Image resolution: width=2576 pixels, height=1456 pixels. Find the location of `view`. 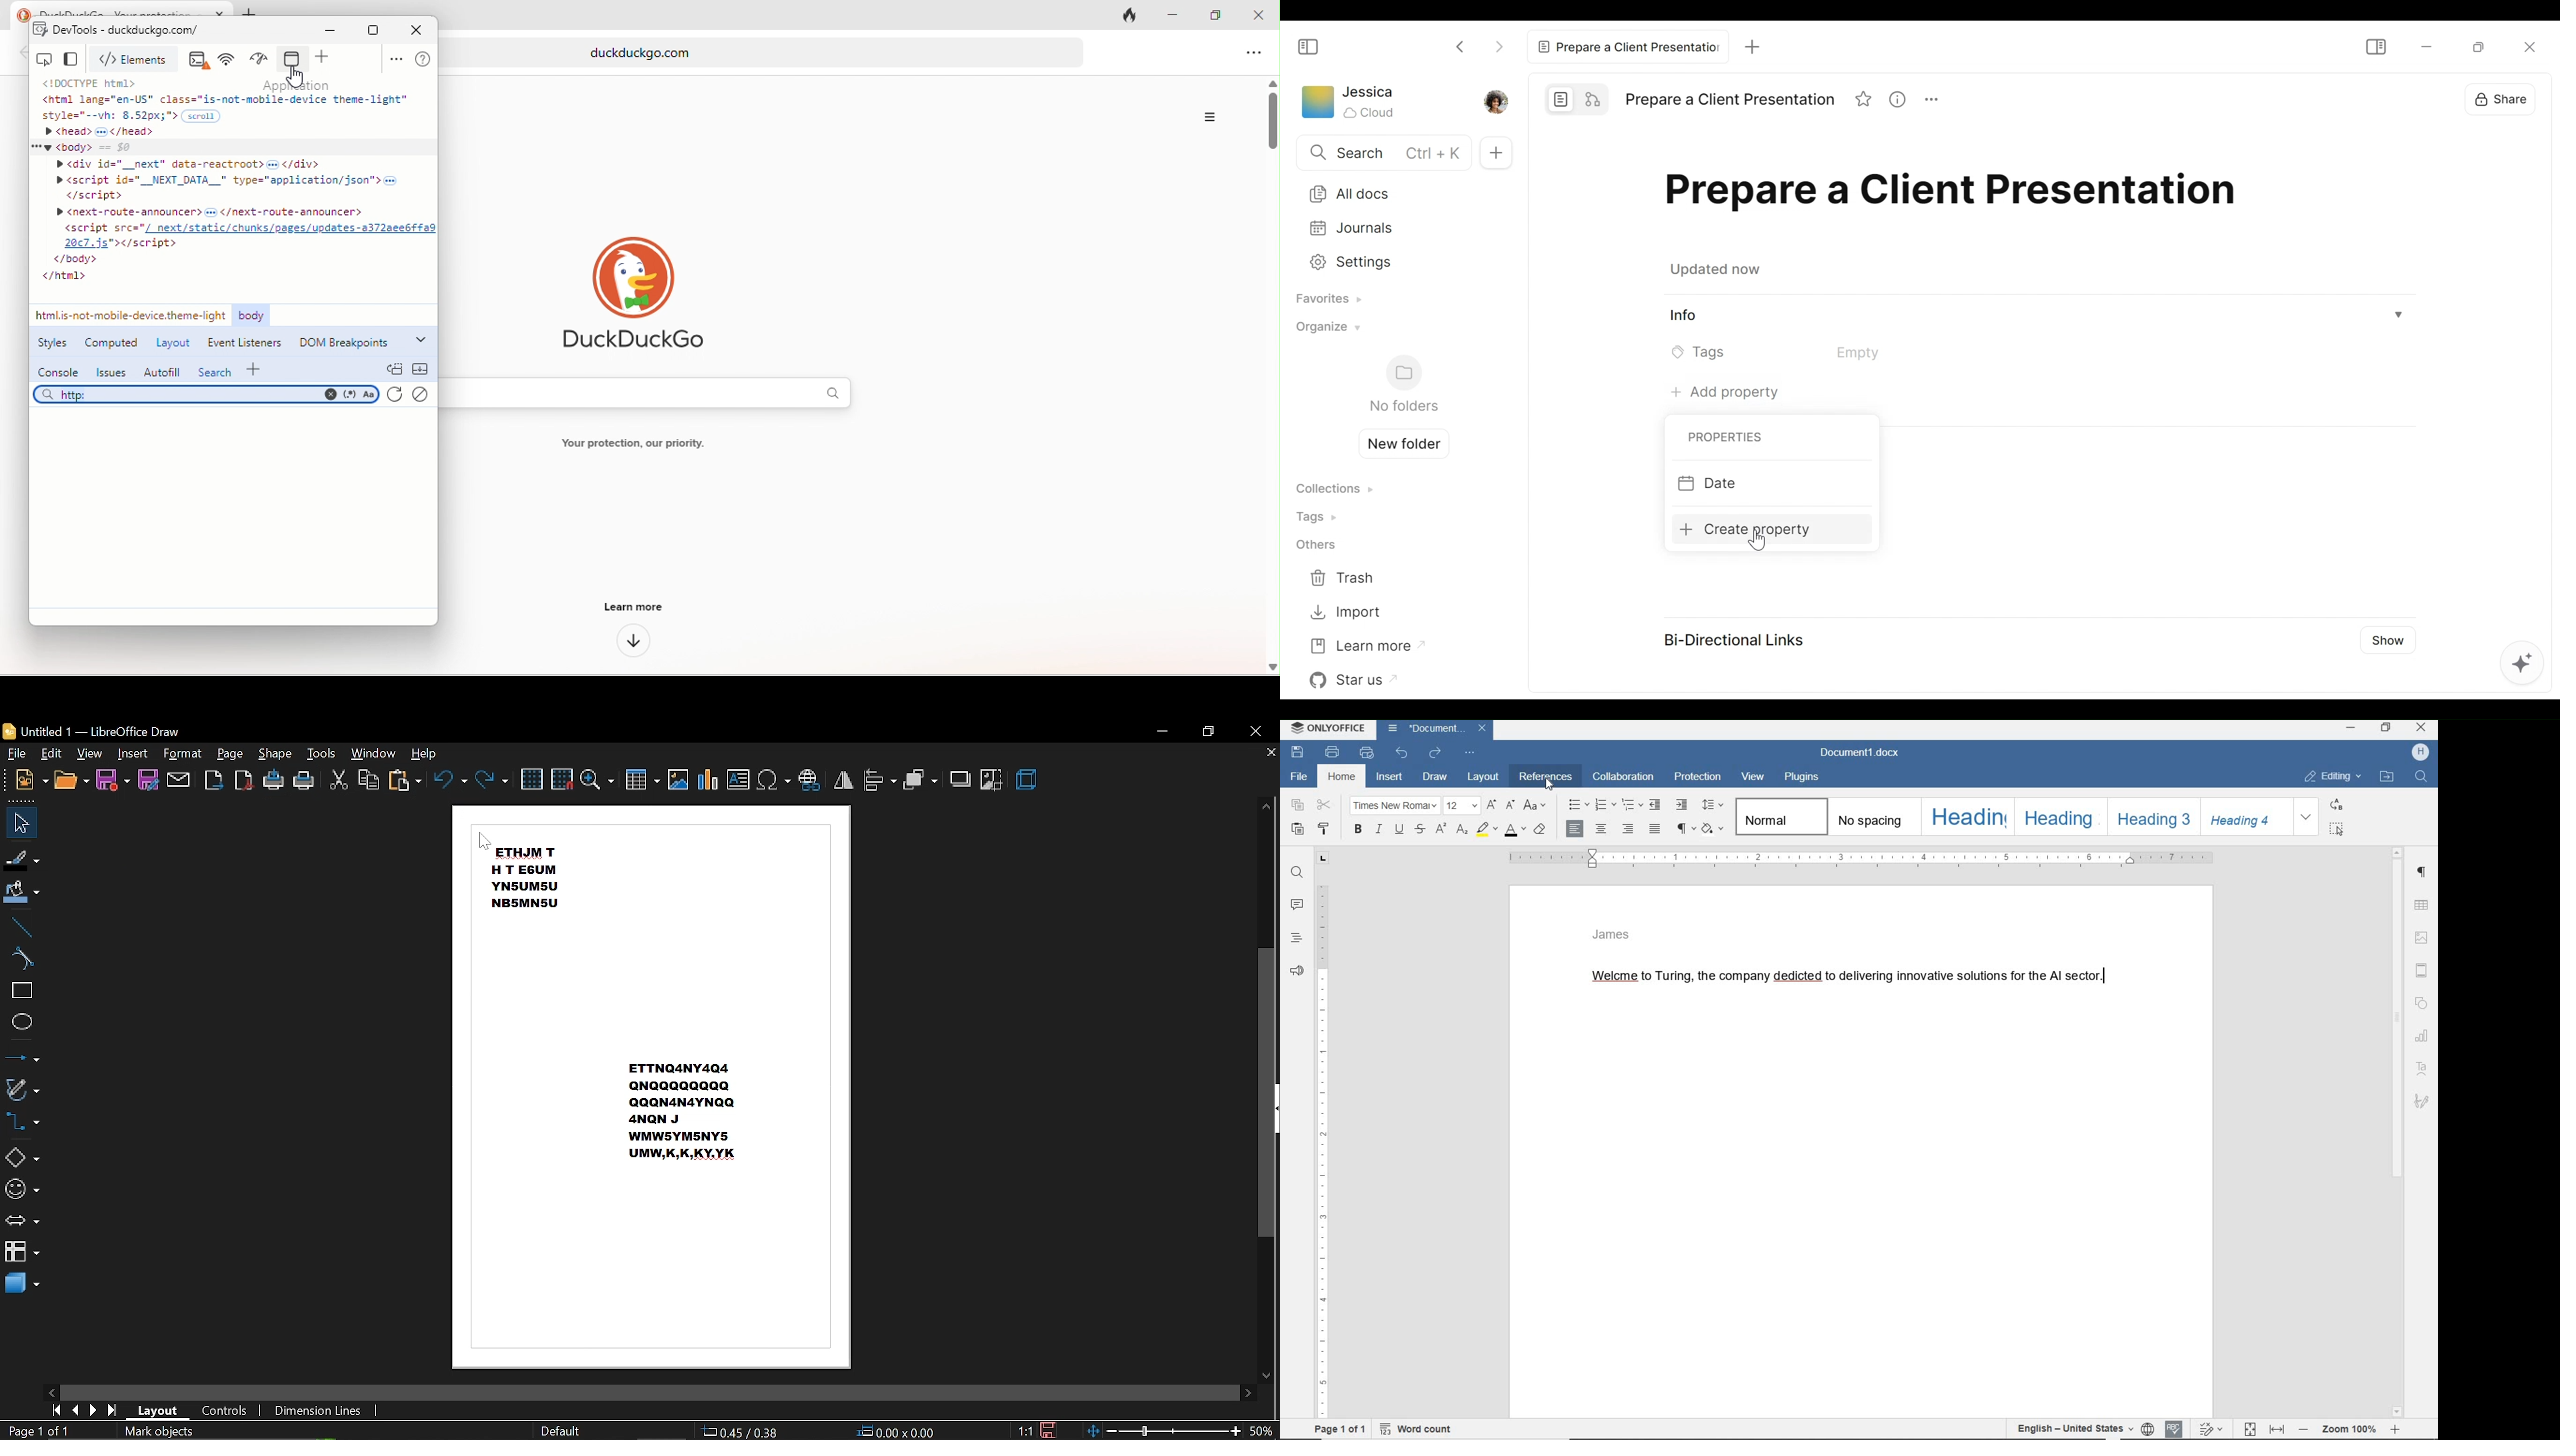

view is located at coordinates (1755, 776).